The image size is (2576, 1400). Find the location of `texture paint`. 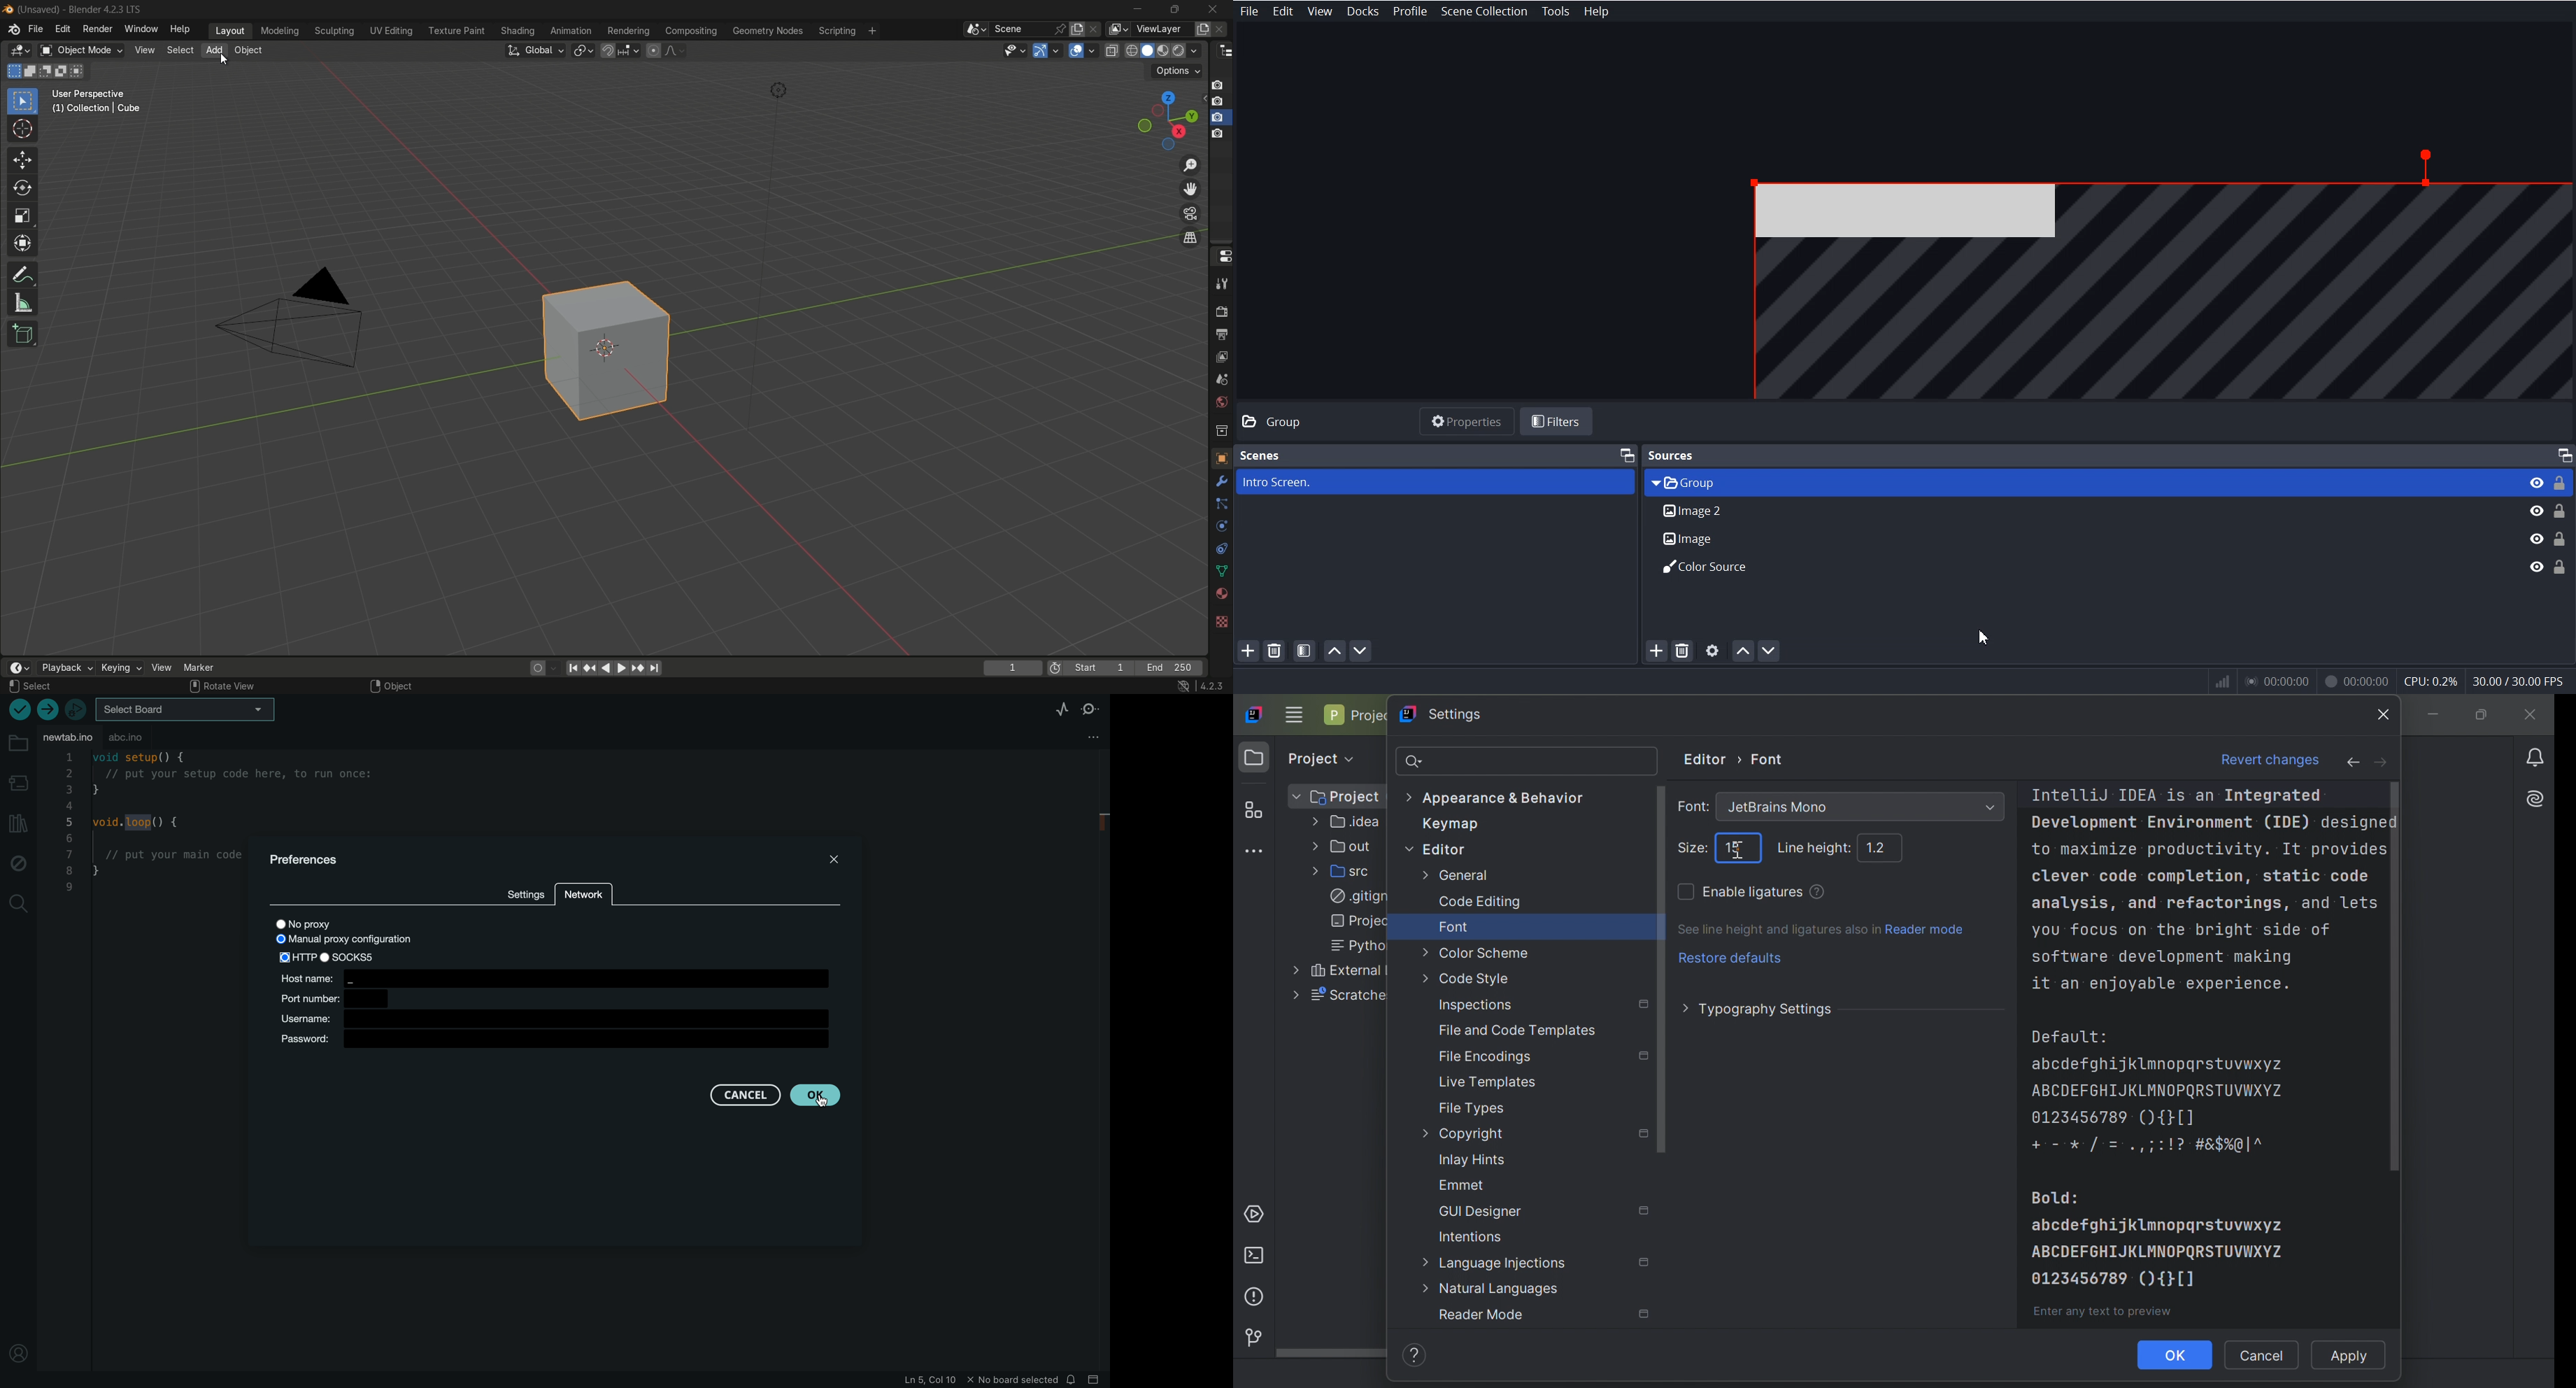

texture paint is located at coordinates (456, 31).